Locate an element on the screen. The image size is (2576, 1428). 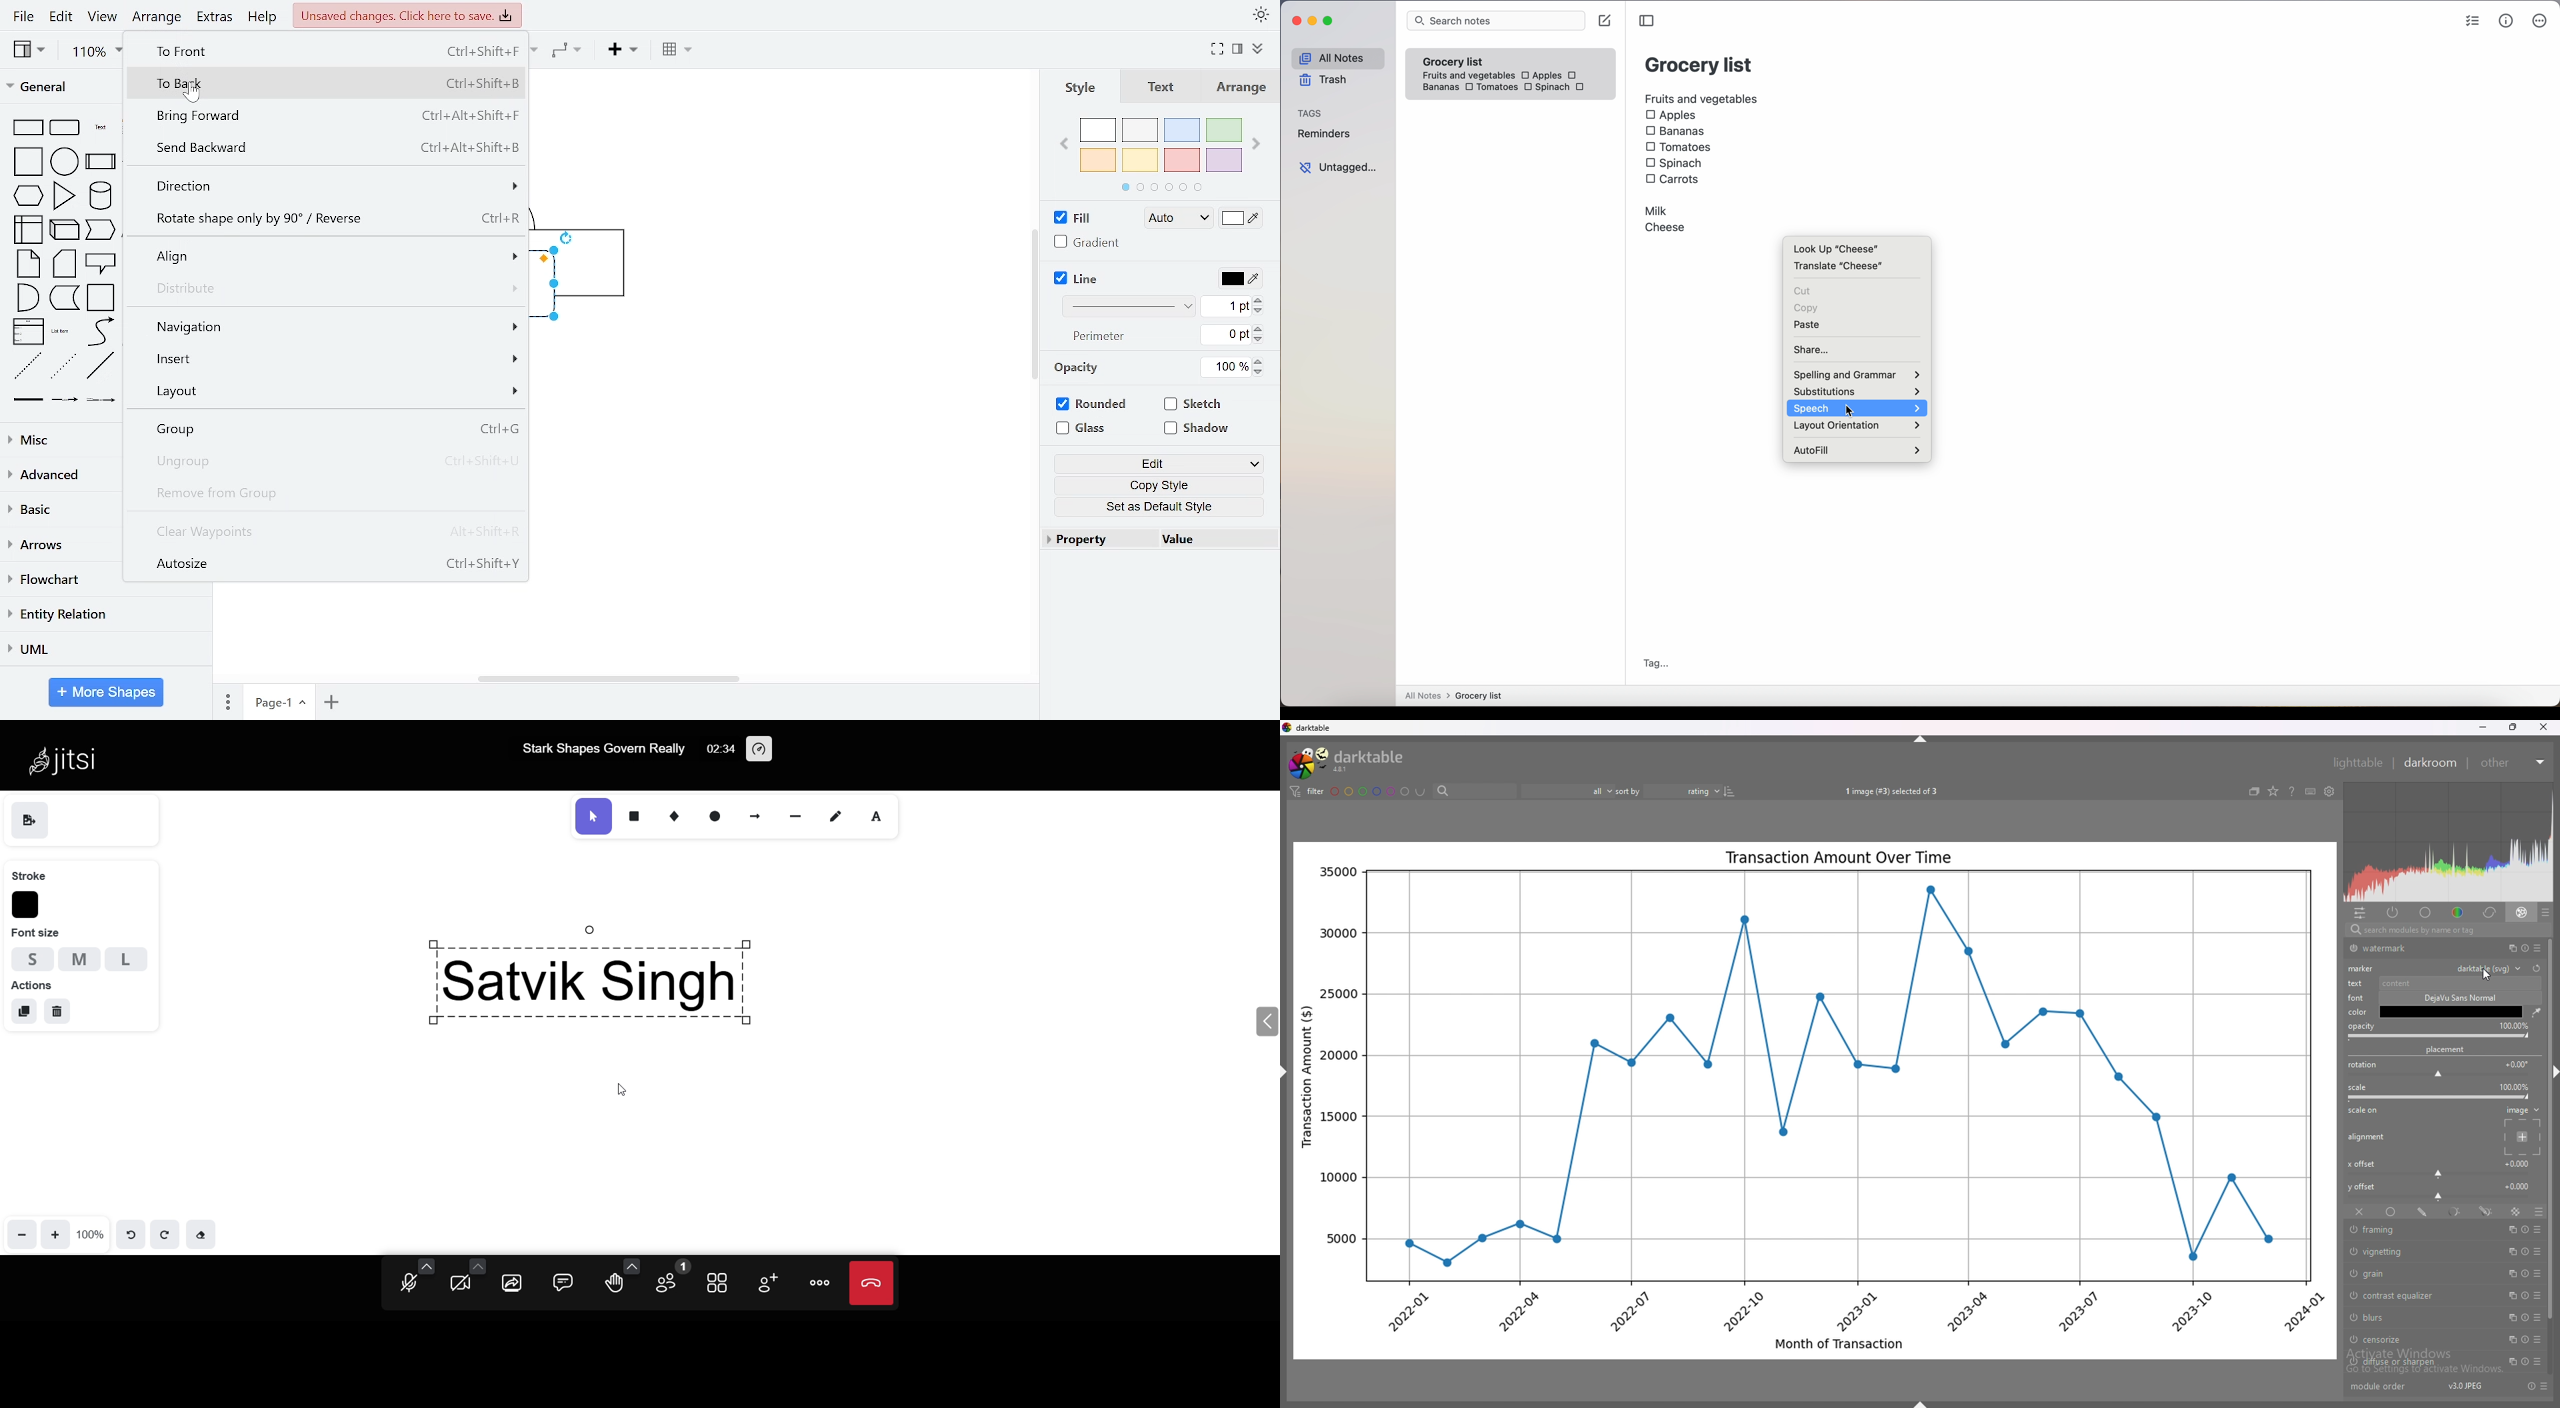
arrange is located at coordinates (159, 19).